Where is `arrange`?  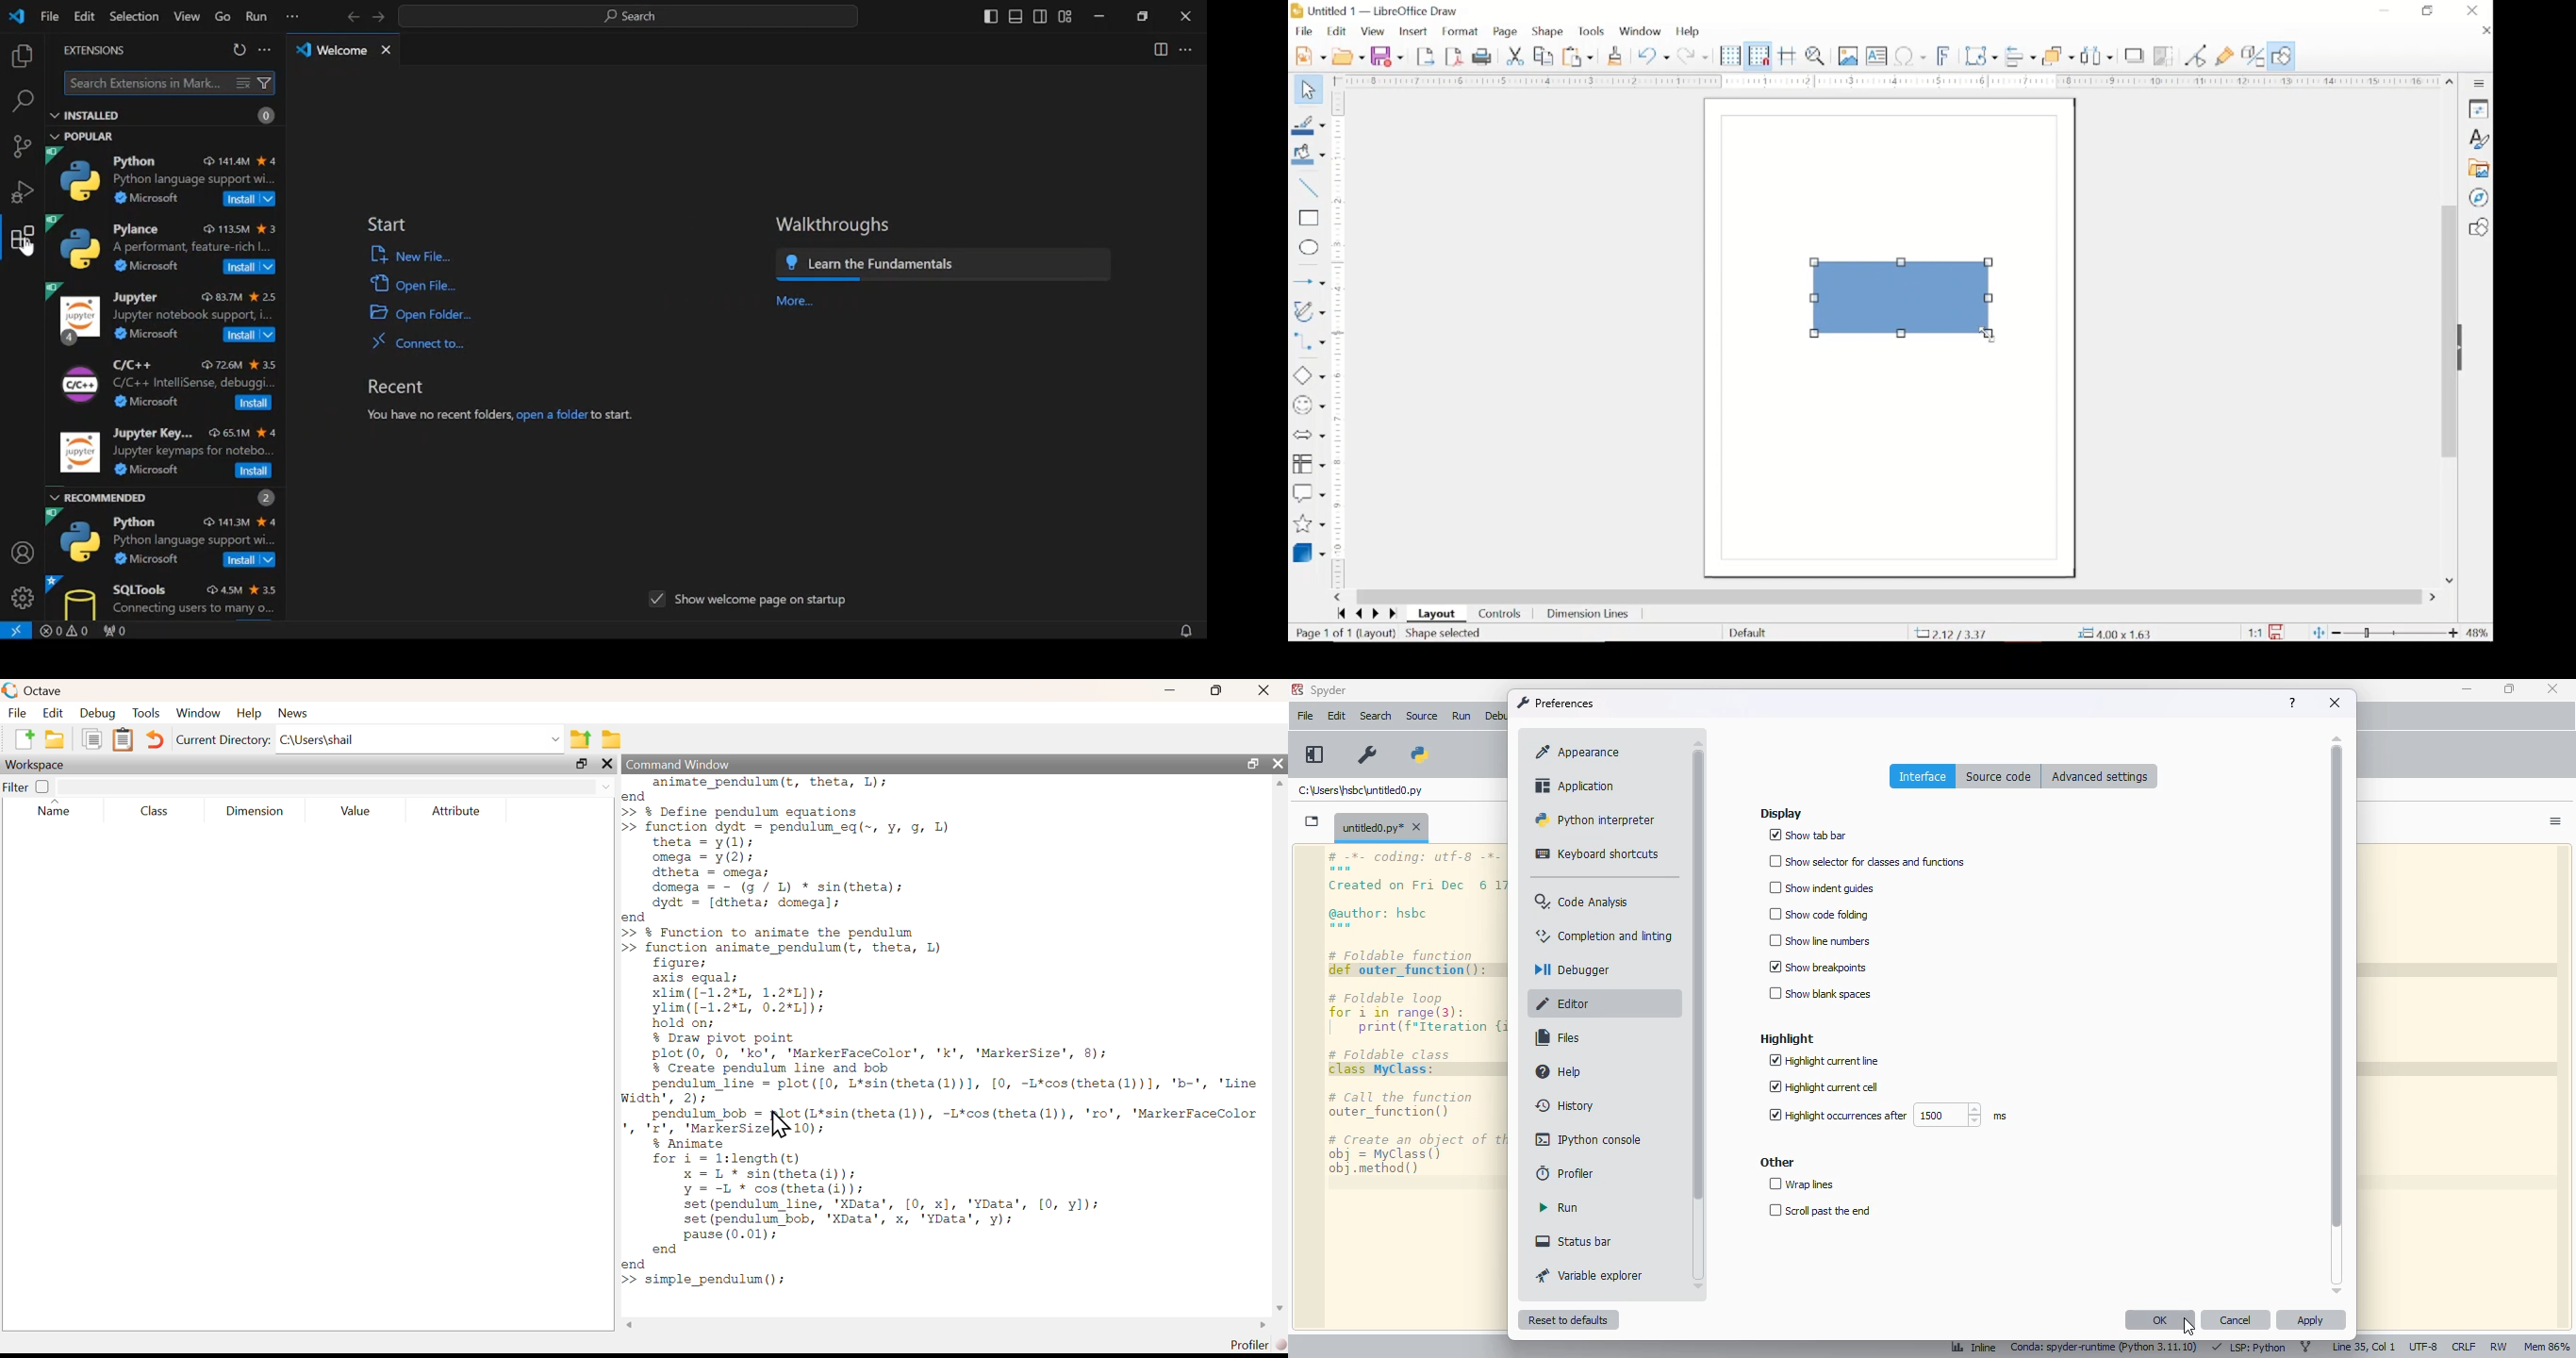
arrange is located at coordinates (2059, 55).